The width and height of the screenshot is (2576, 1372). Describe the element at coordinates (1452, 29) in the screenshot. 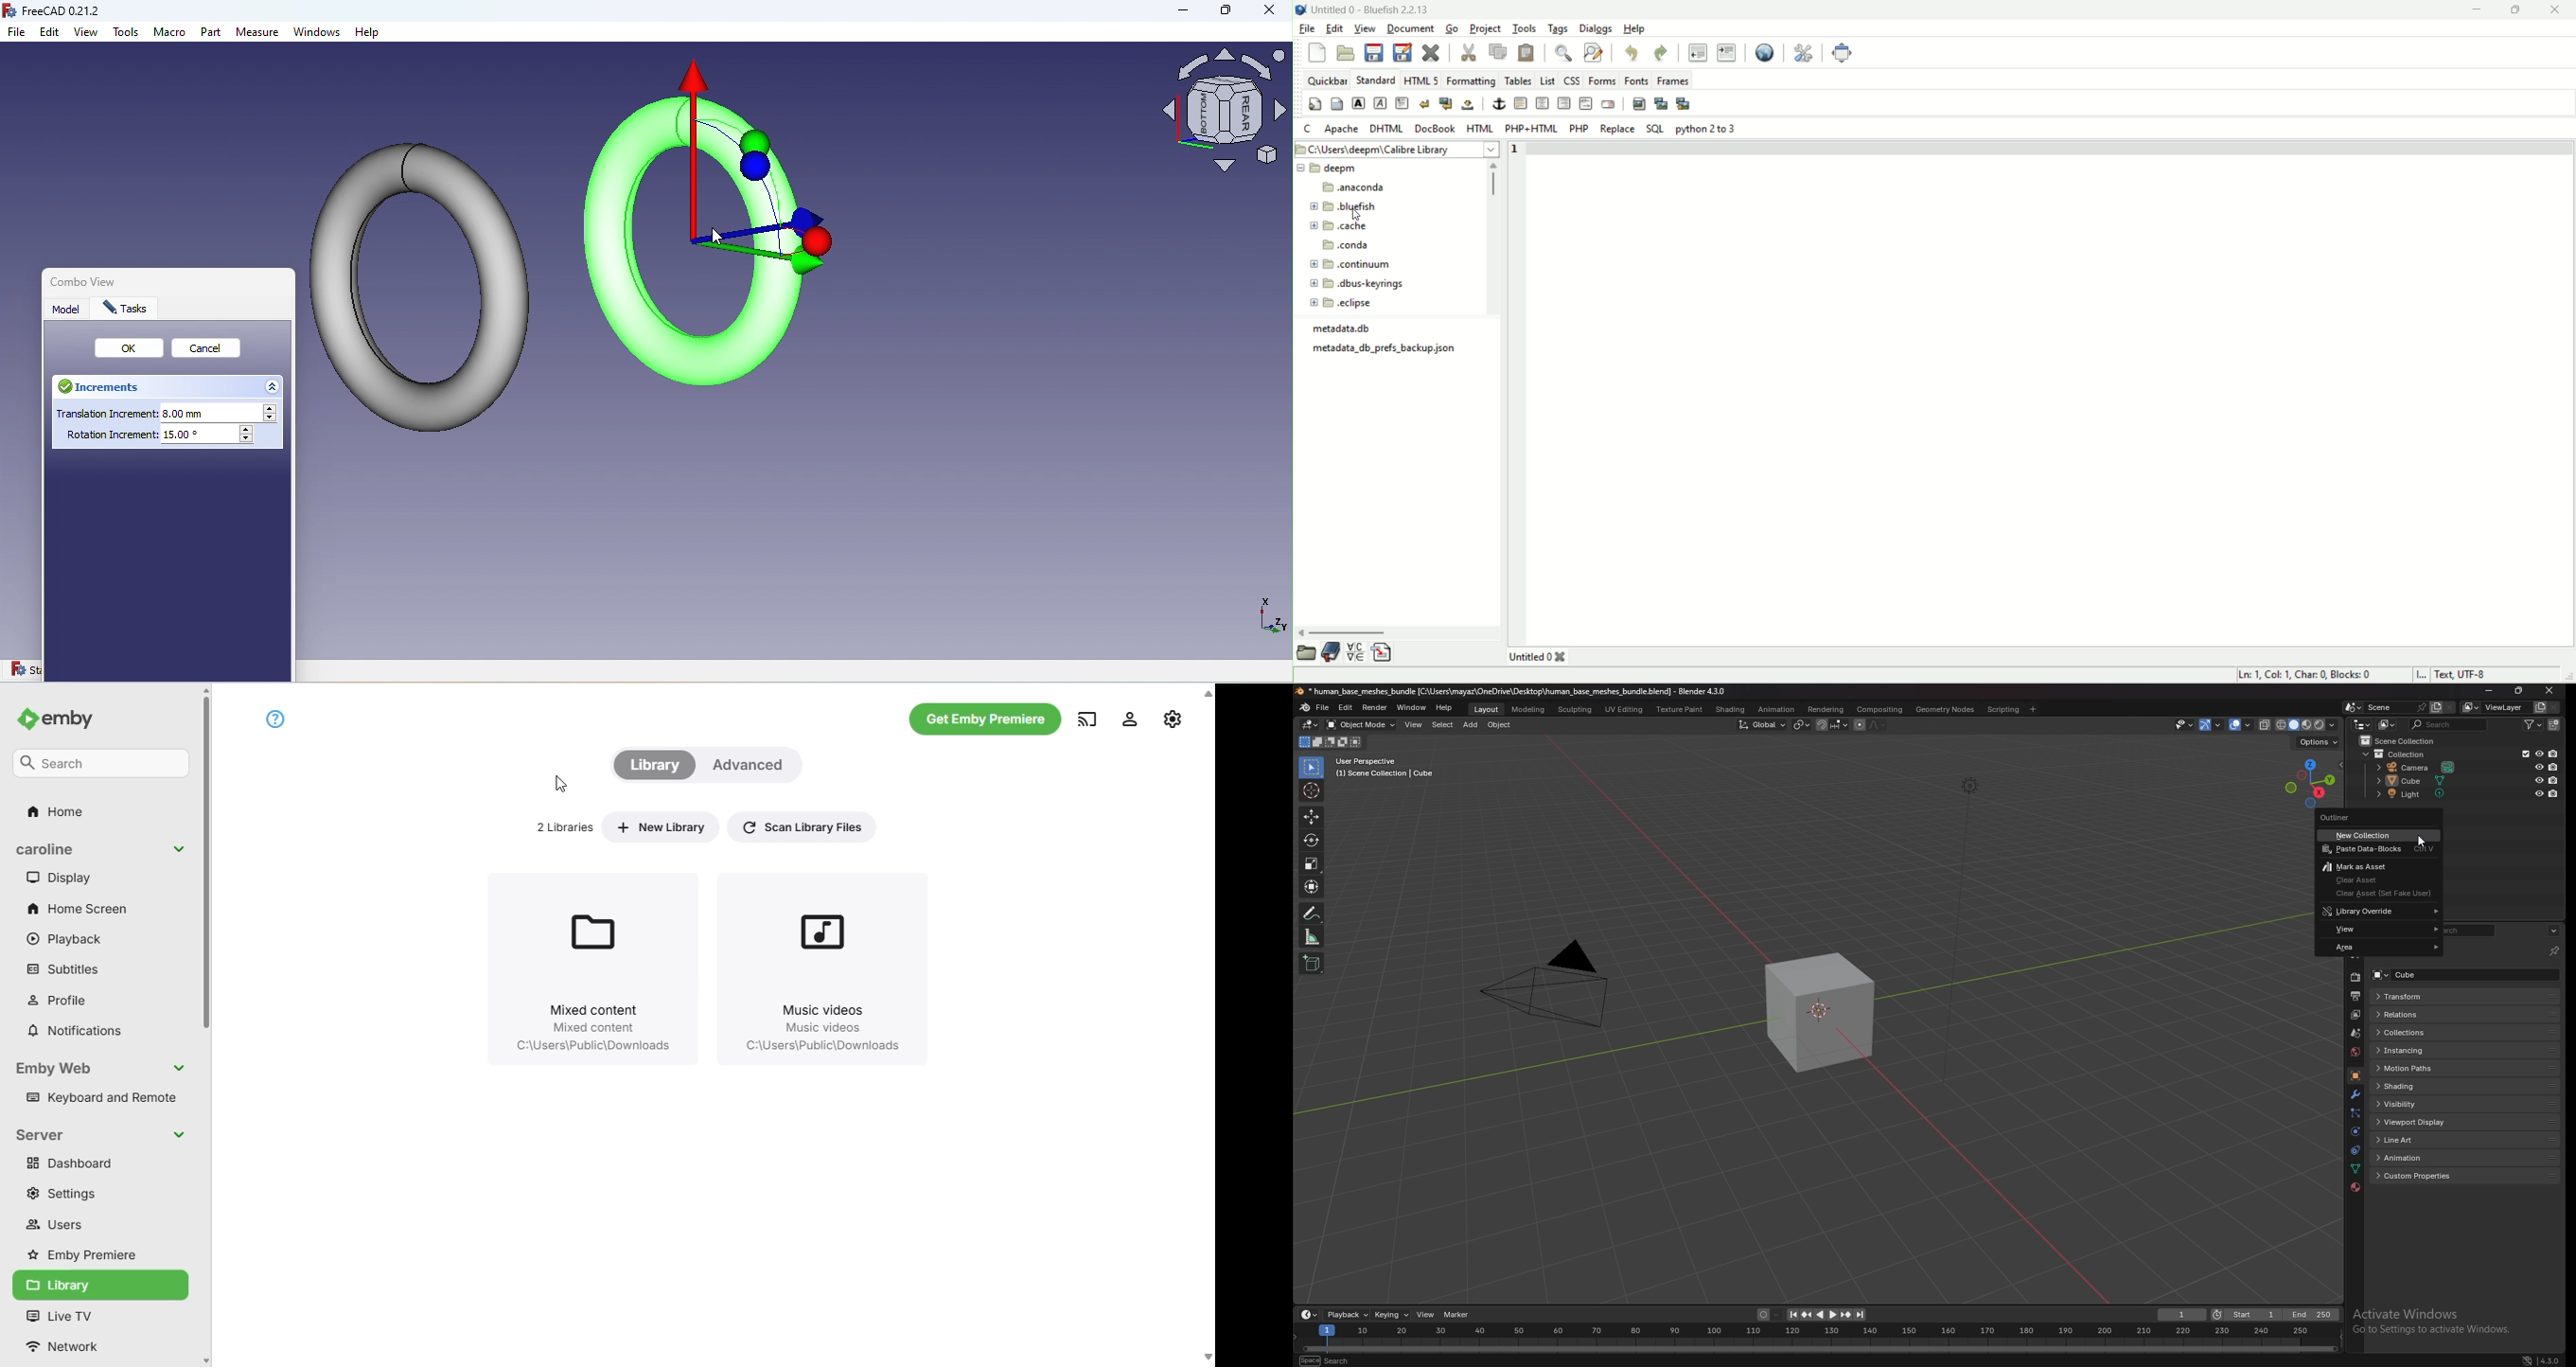

I see `go` at that location.